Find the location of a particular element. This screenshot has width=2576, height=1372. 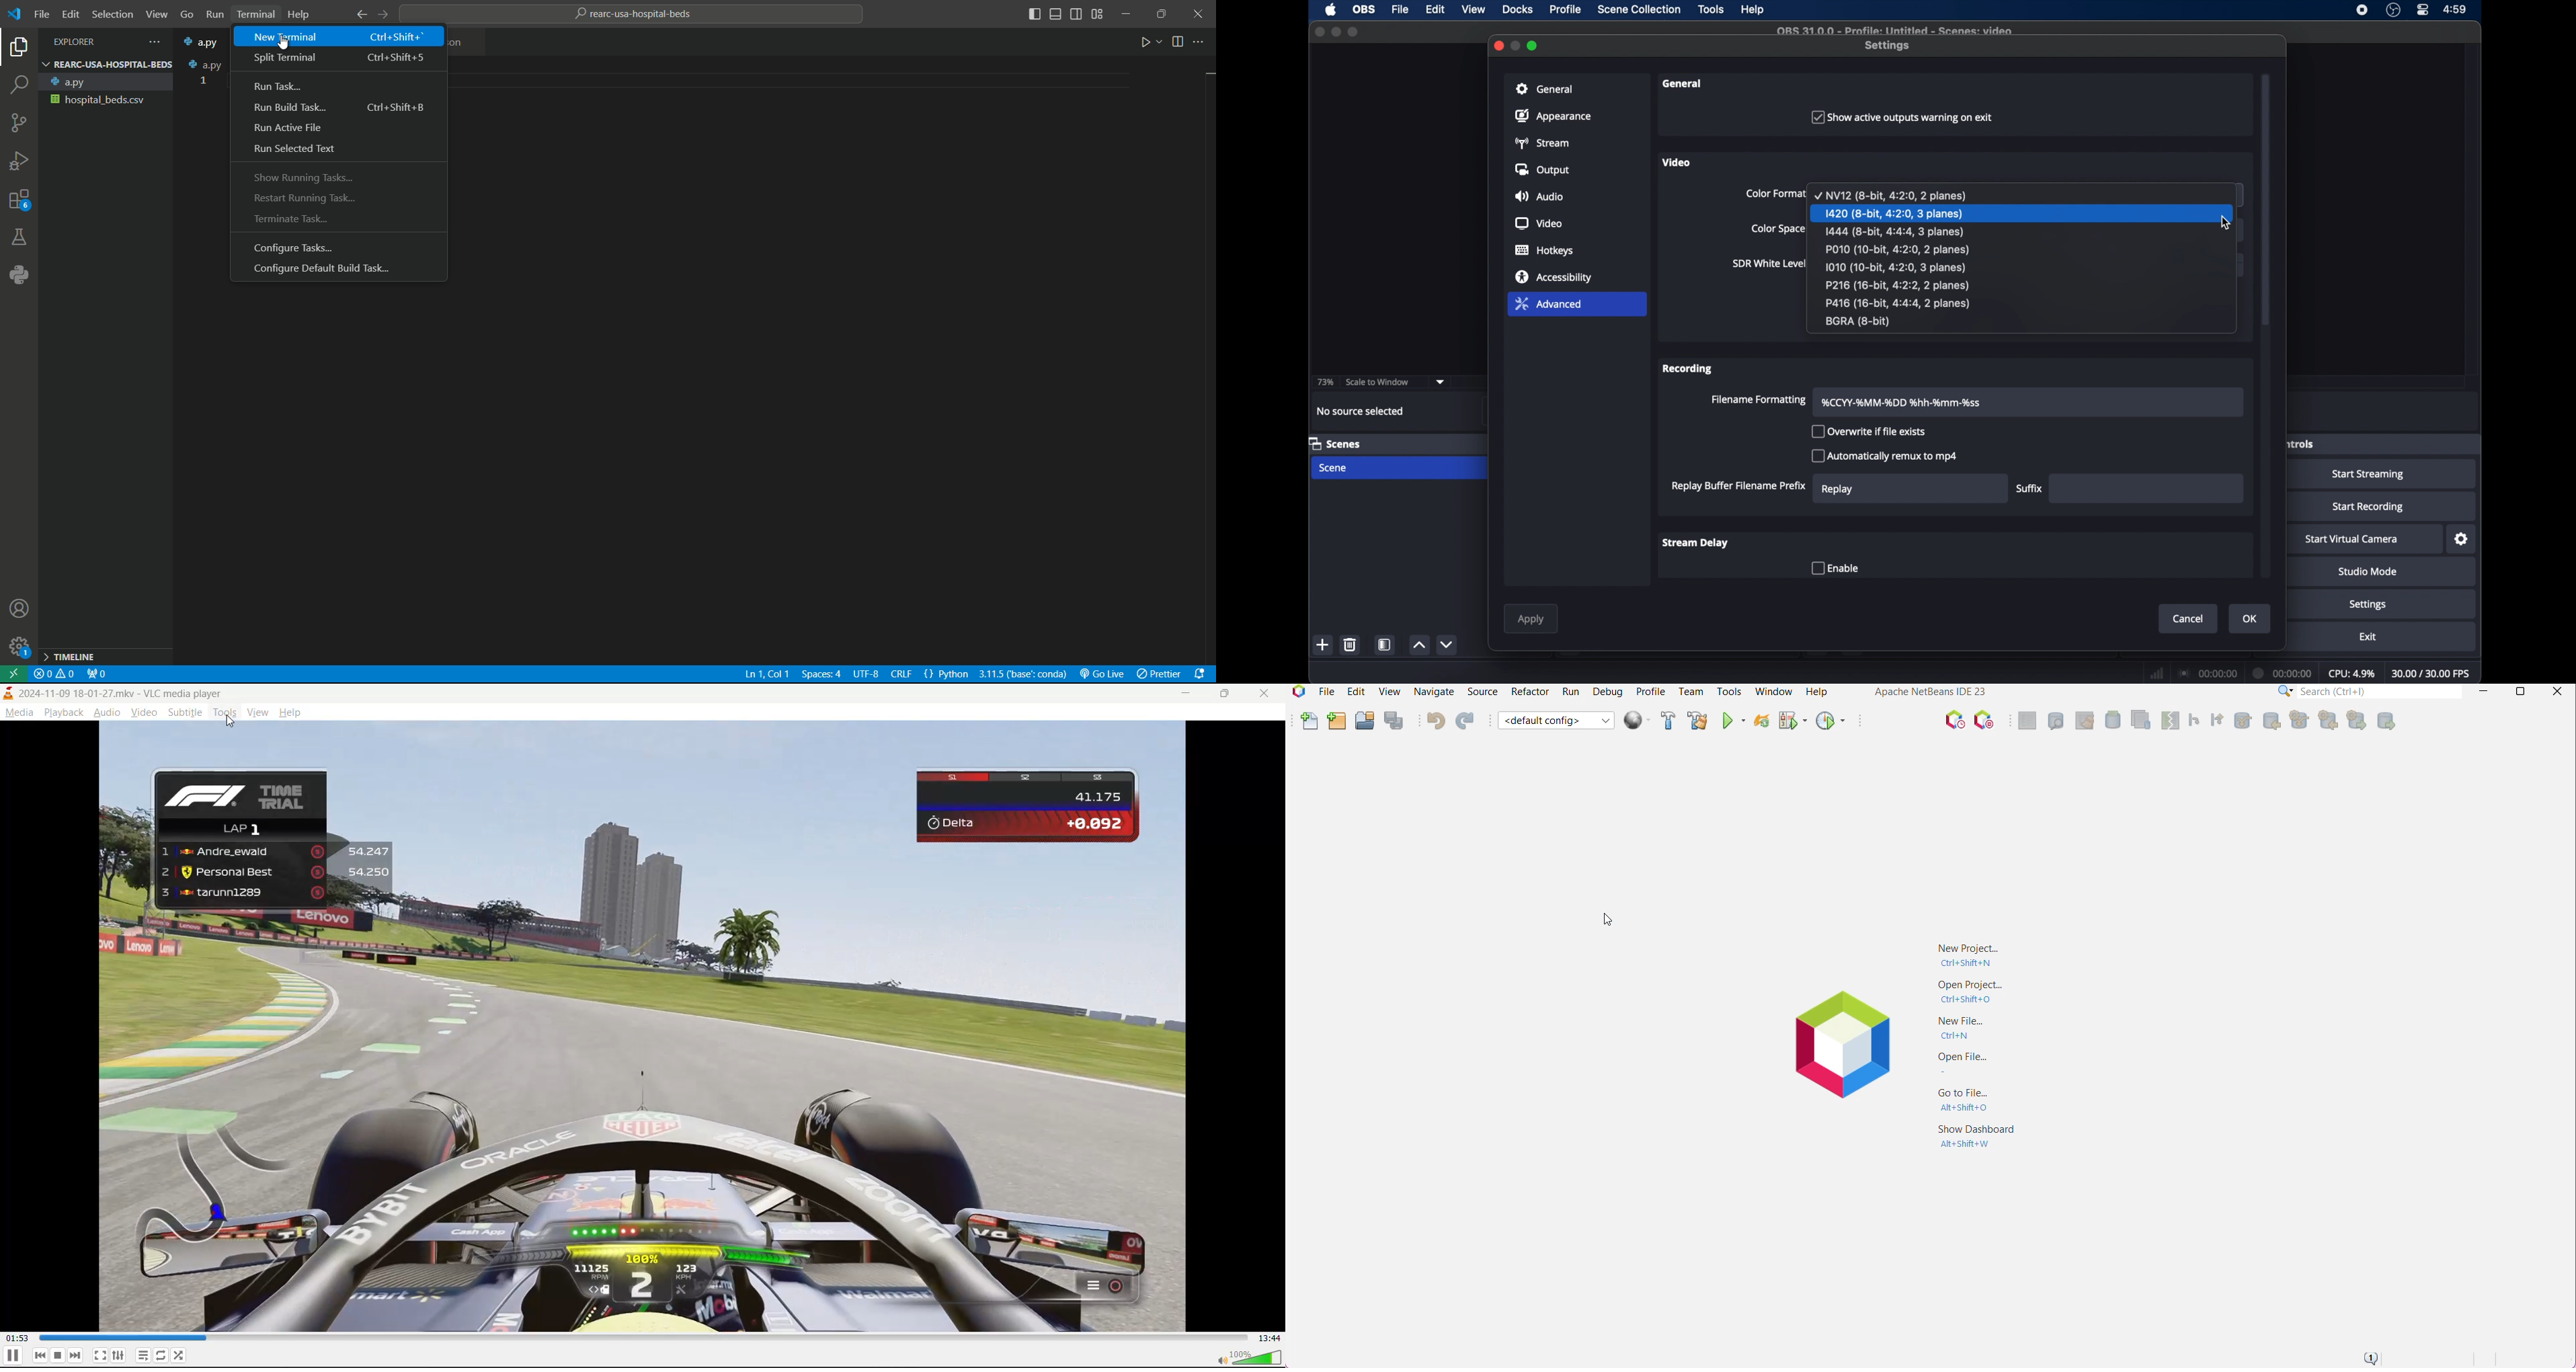

show active outputs warning on exit is located at coordinates (1901, 117).